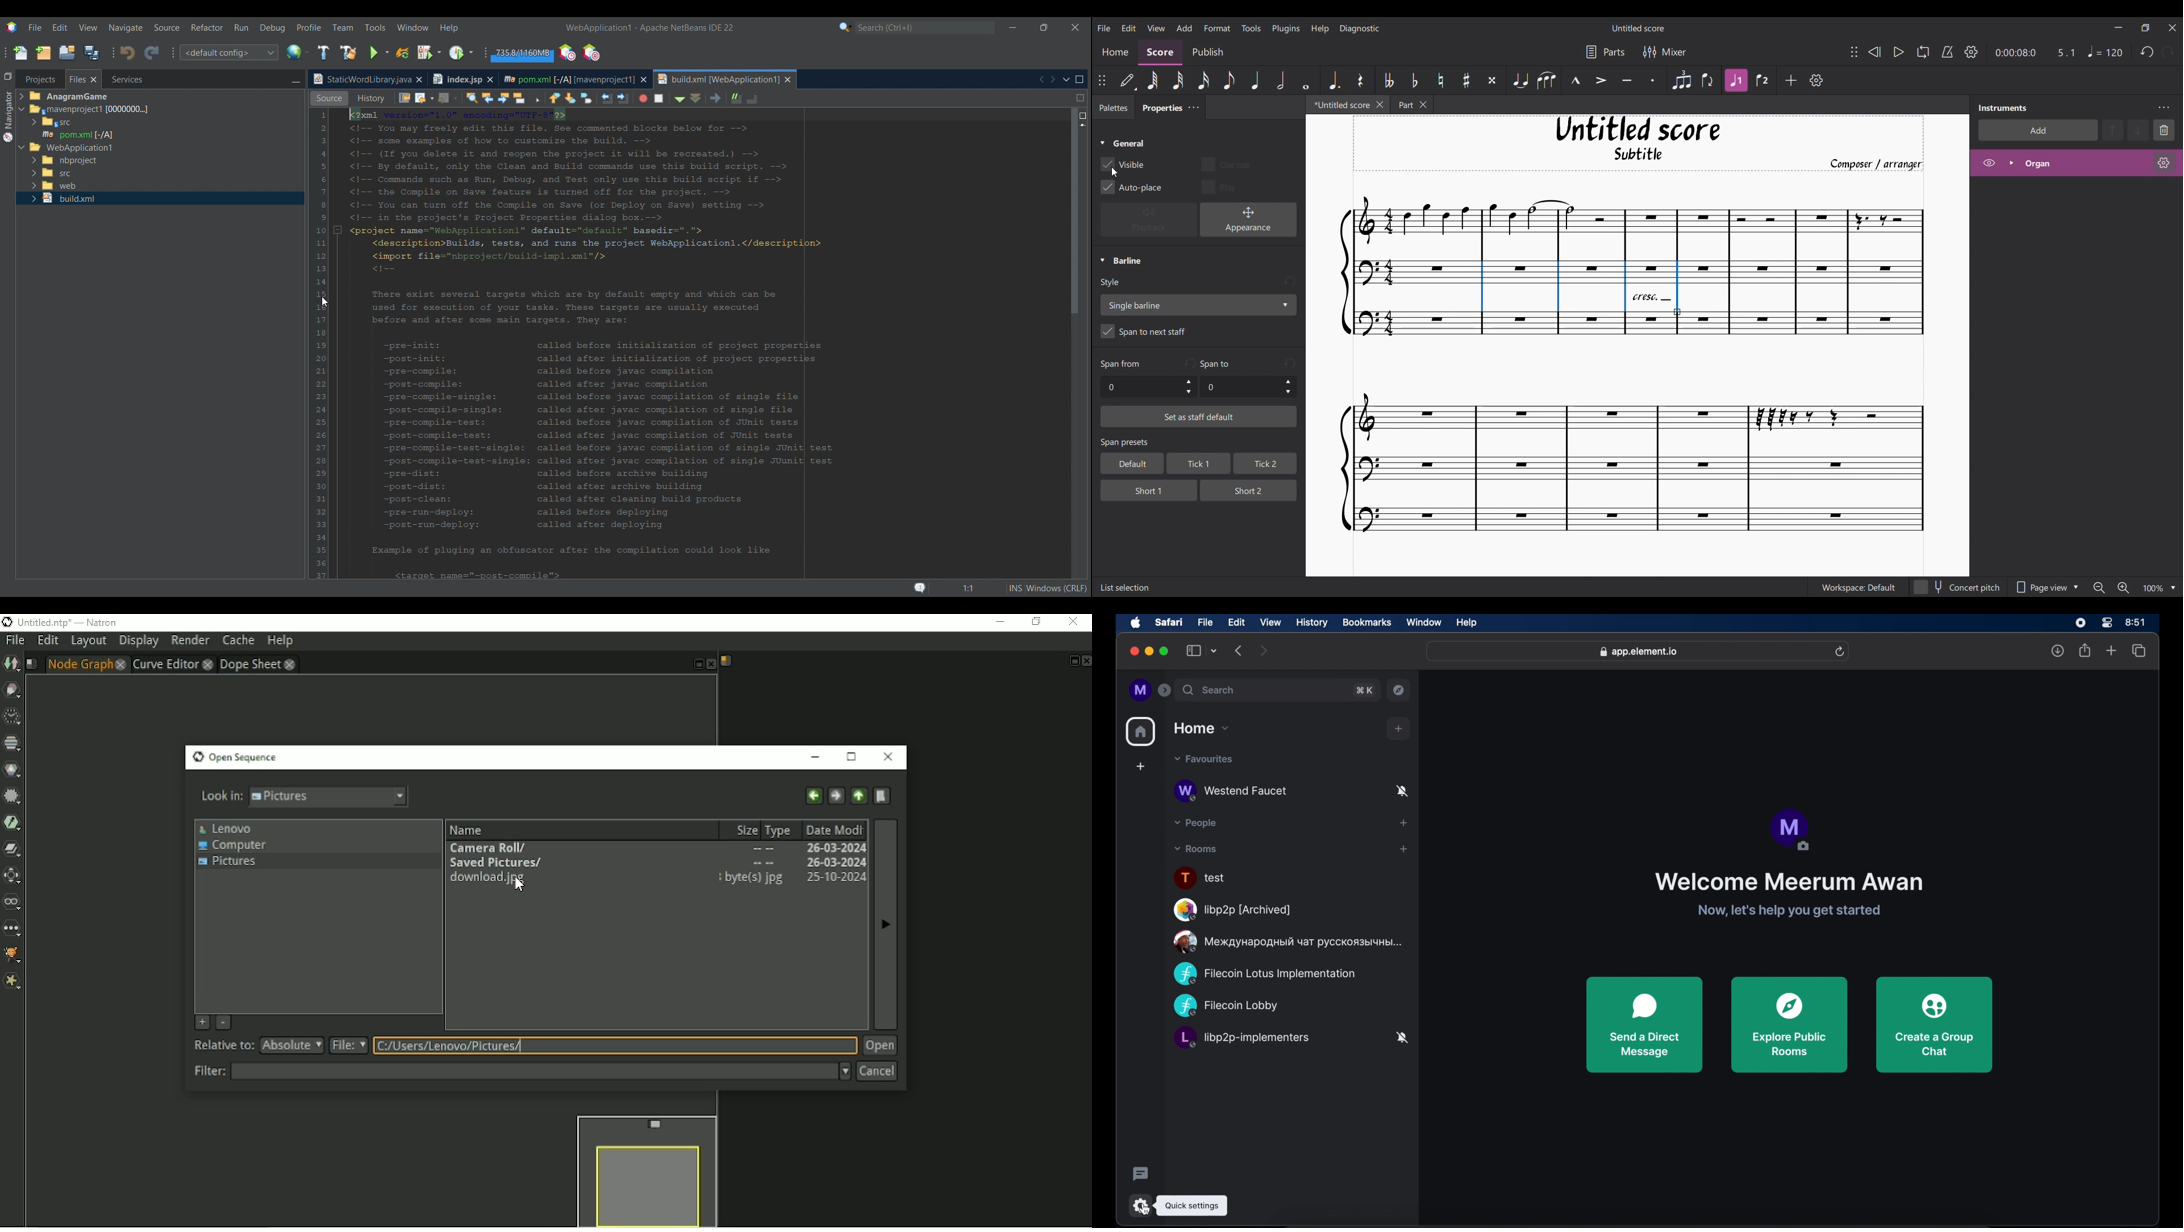 This screenshot has height=1232, width=2184. Describe the element at coordinates (2085, 163) in the screenshot. I see `Organ` at that location.